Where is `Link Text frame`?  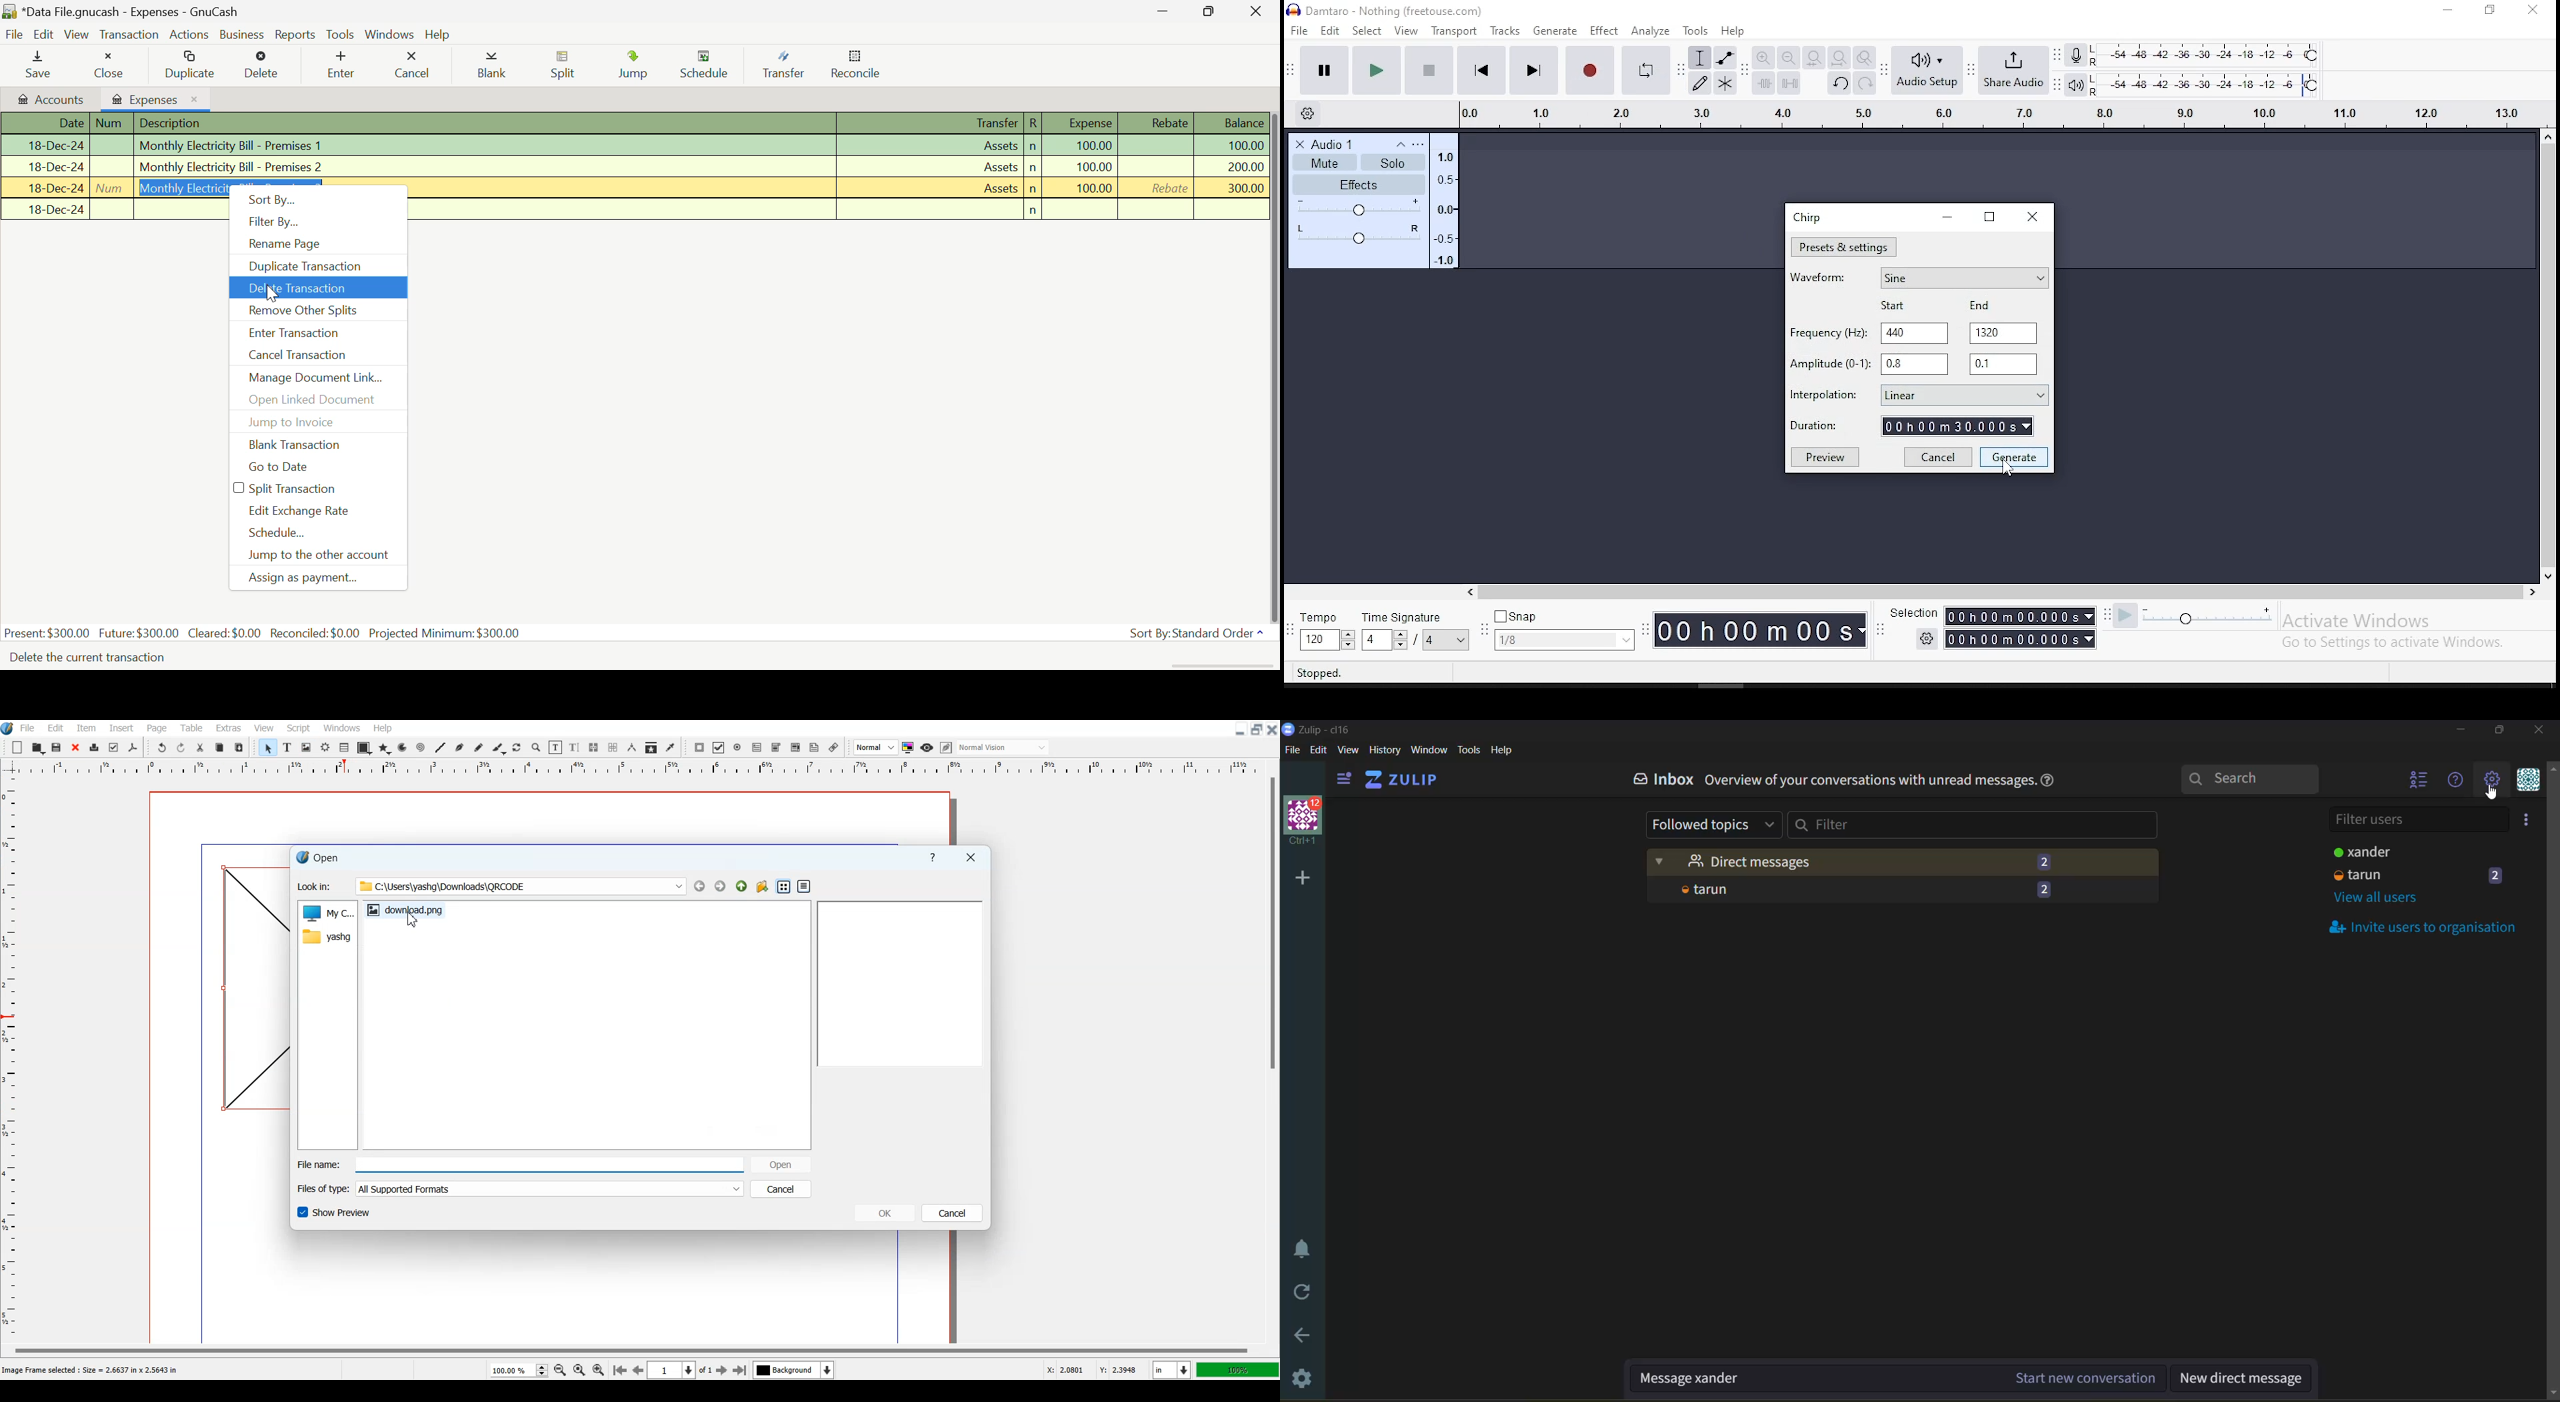
Link Text frame is located at coordinates (593, 747).